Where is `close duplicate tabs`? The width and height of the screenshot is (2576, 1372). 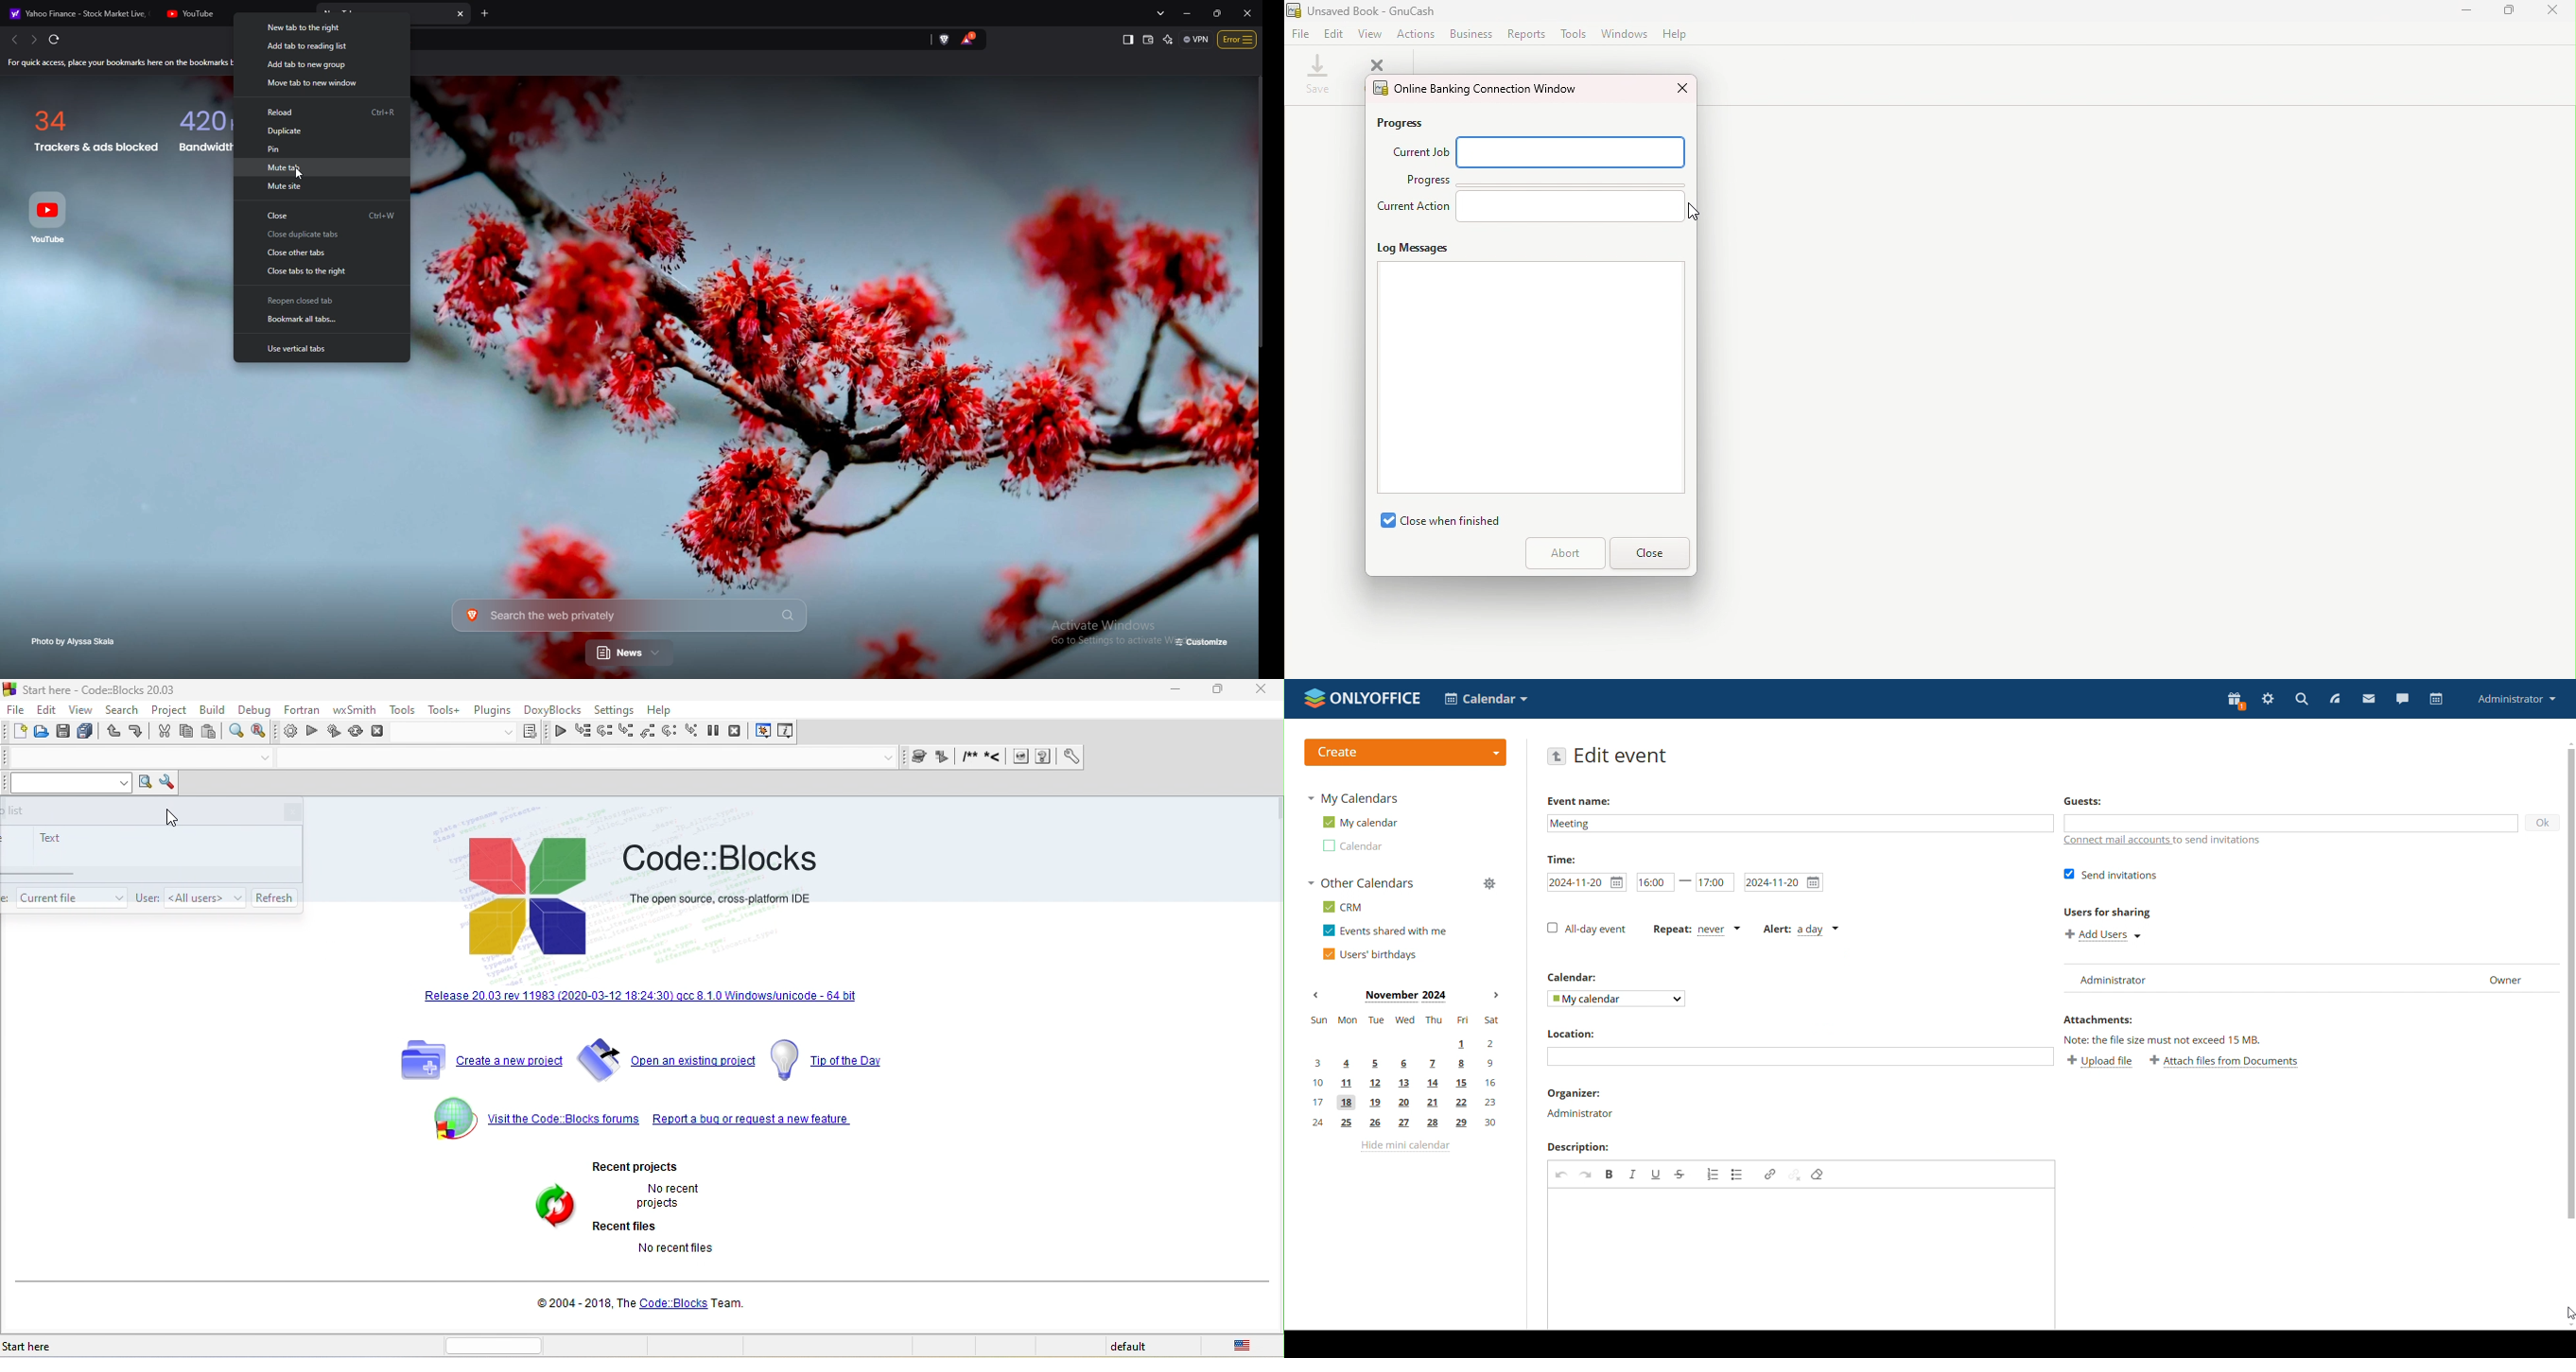 close duplicate tabs is located at coordinates (323, 234).